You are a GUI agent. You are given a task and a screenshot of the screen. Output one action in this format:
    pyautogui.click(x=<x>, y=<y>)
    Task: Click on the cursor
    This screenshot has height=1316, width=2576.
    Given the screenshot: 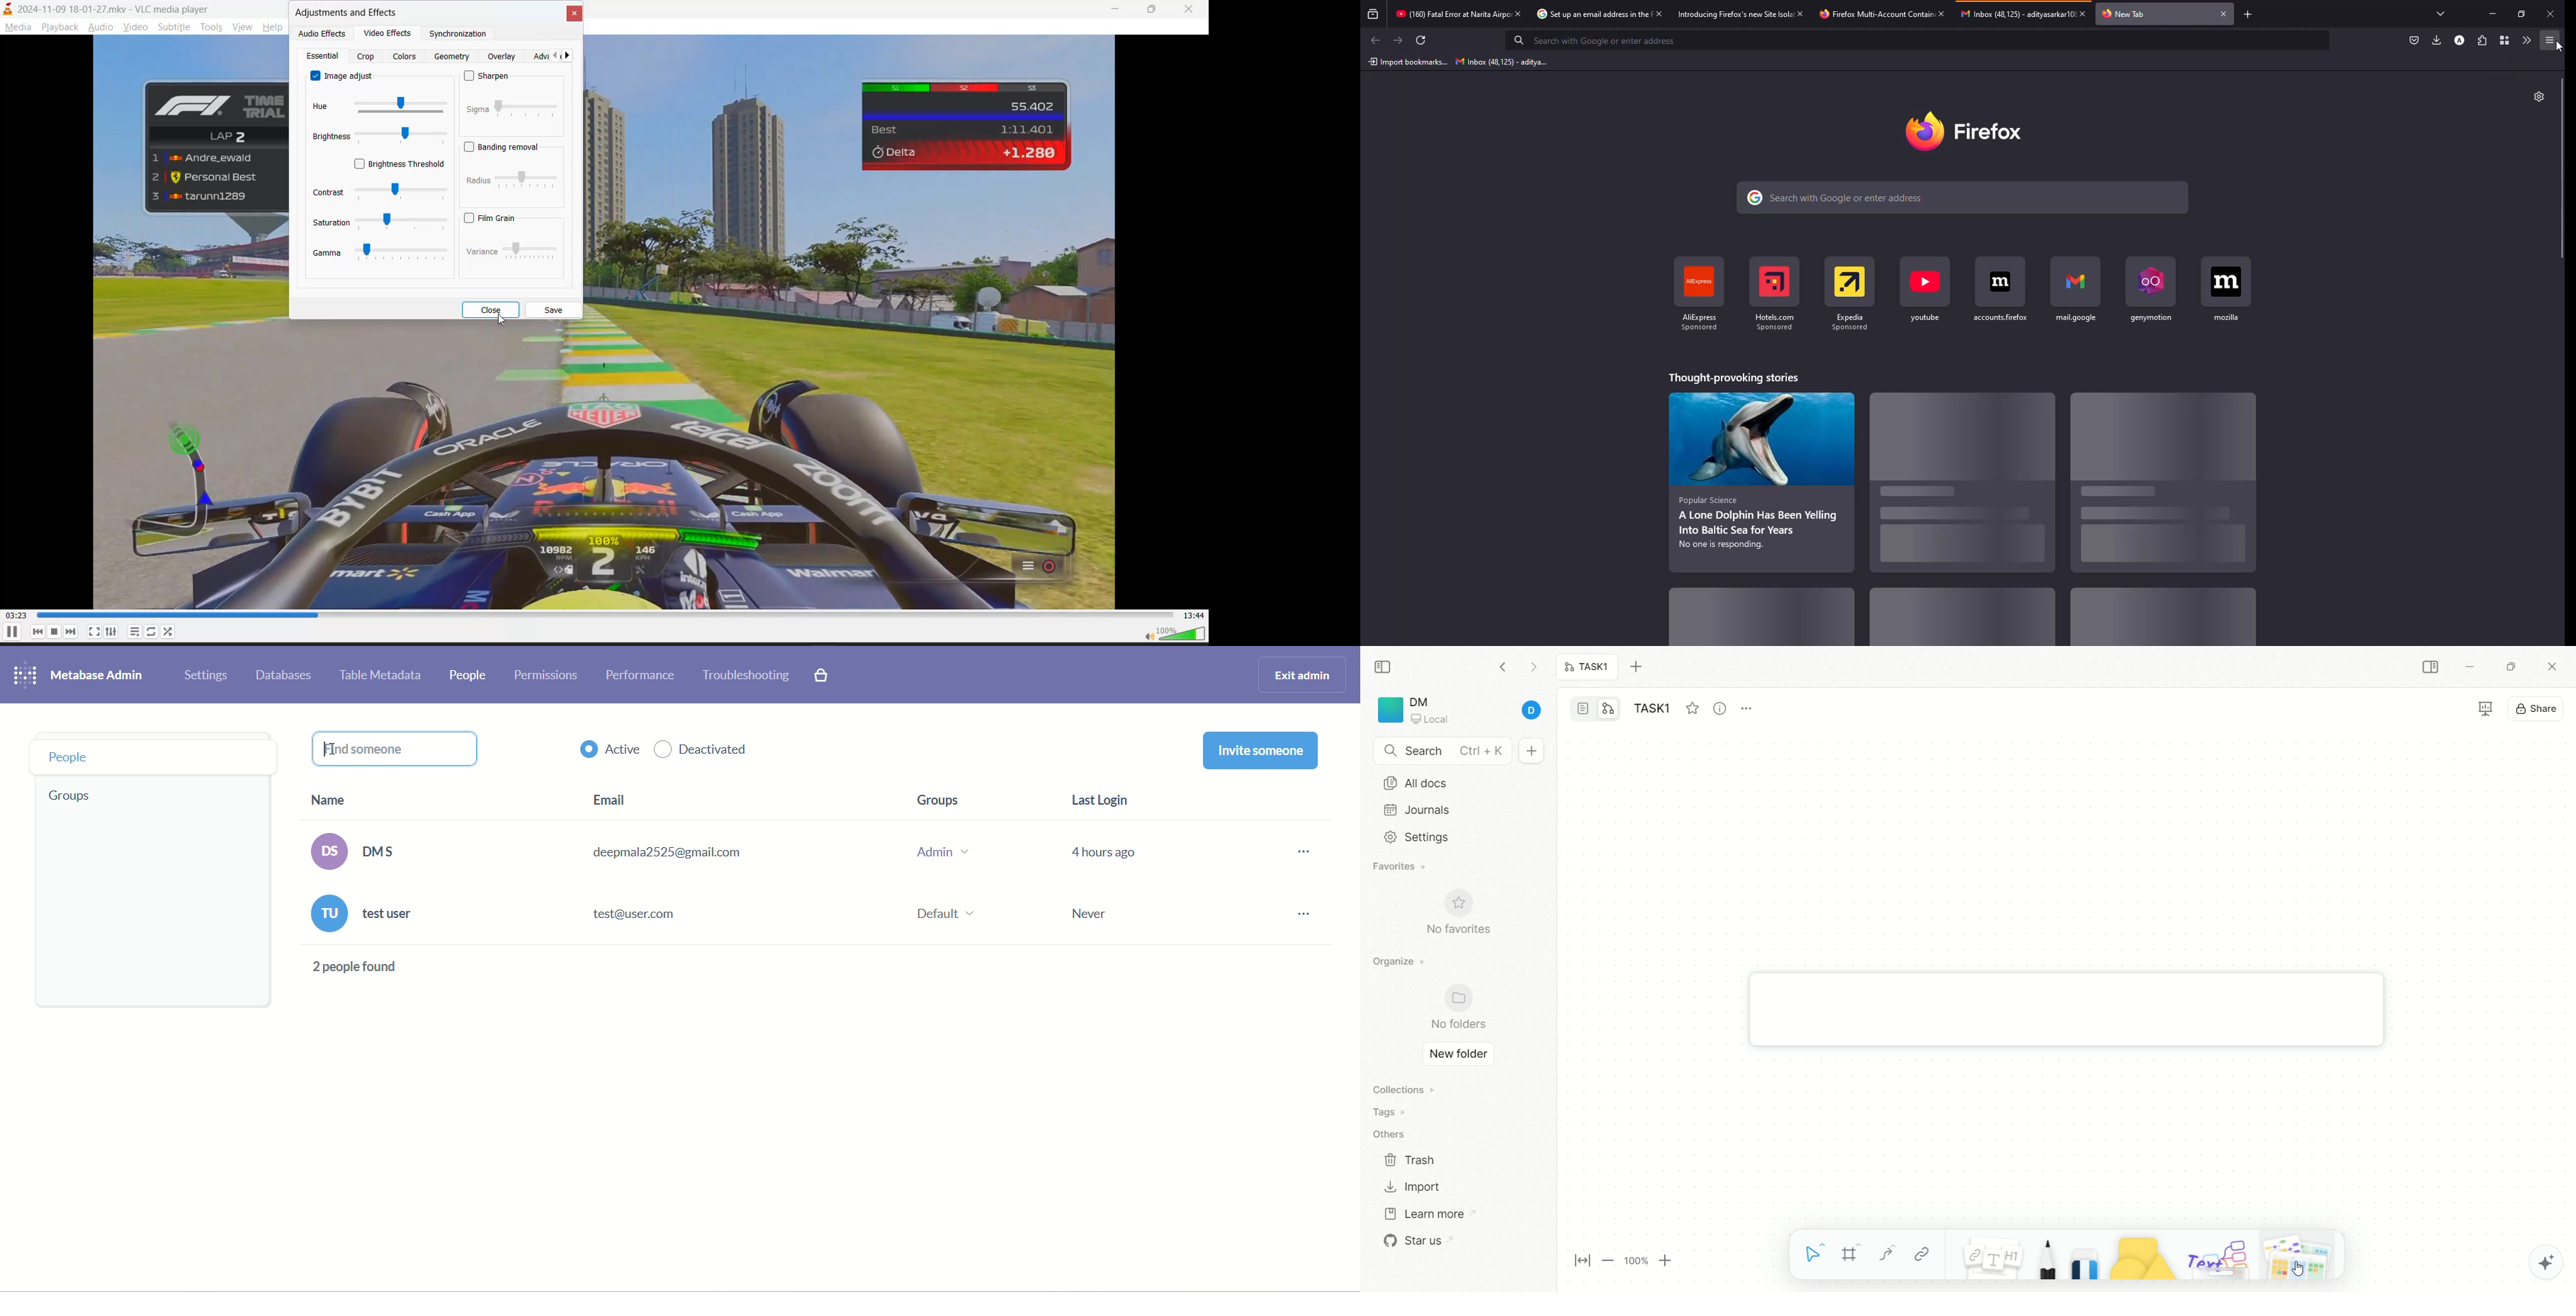 What is the action you would take?
    pyautogui.click(x=499, y=323)
    